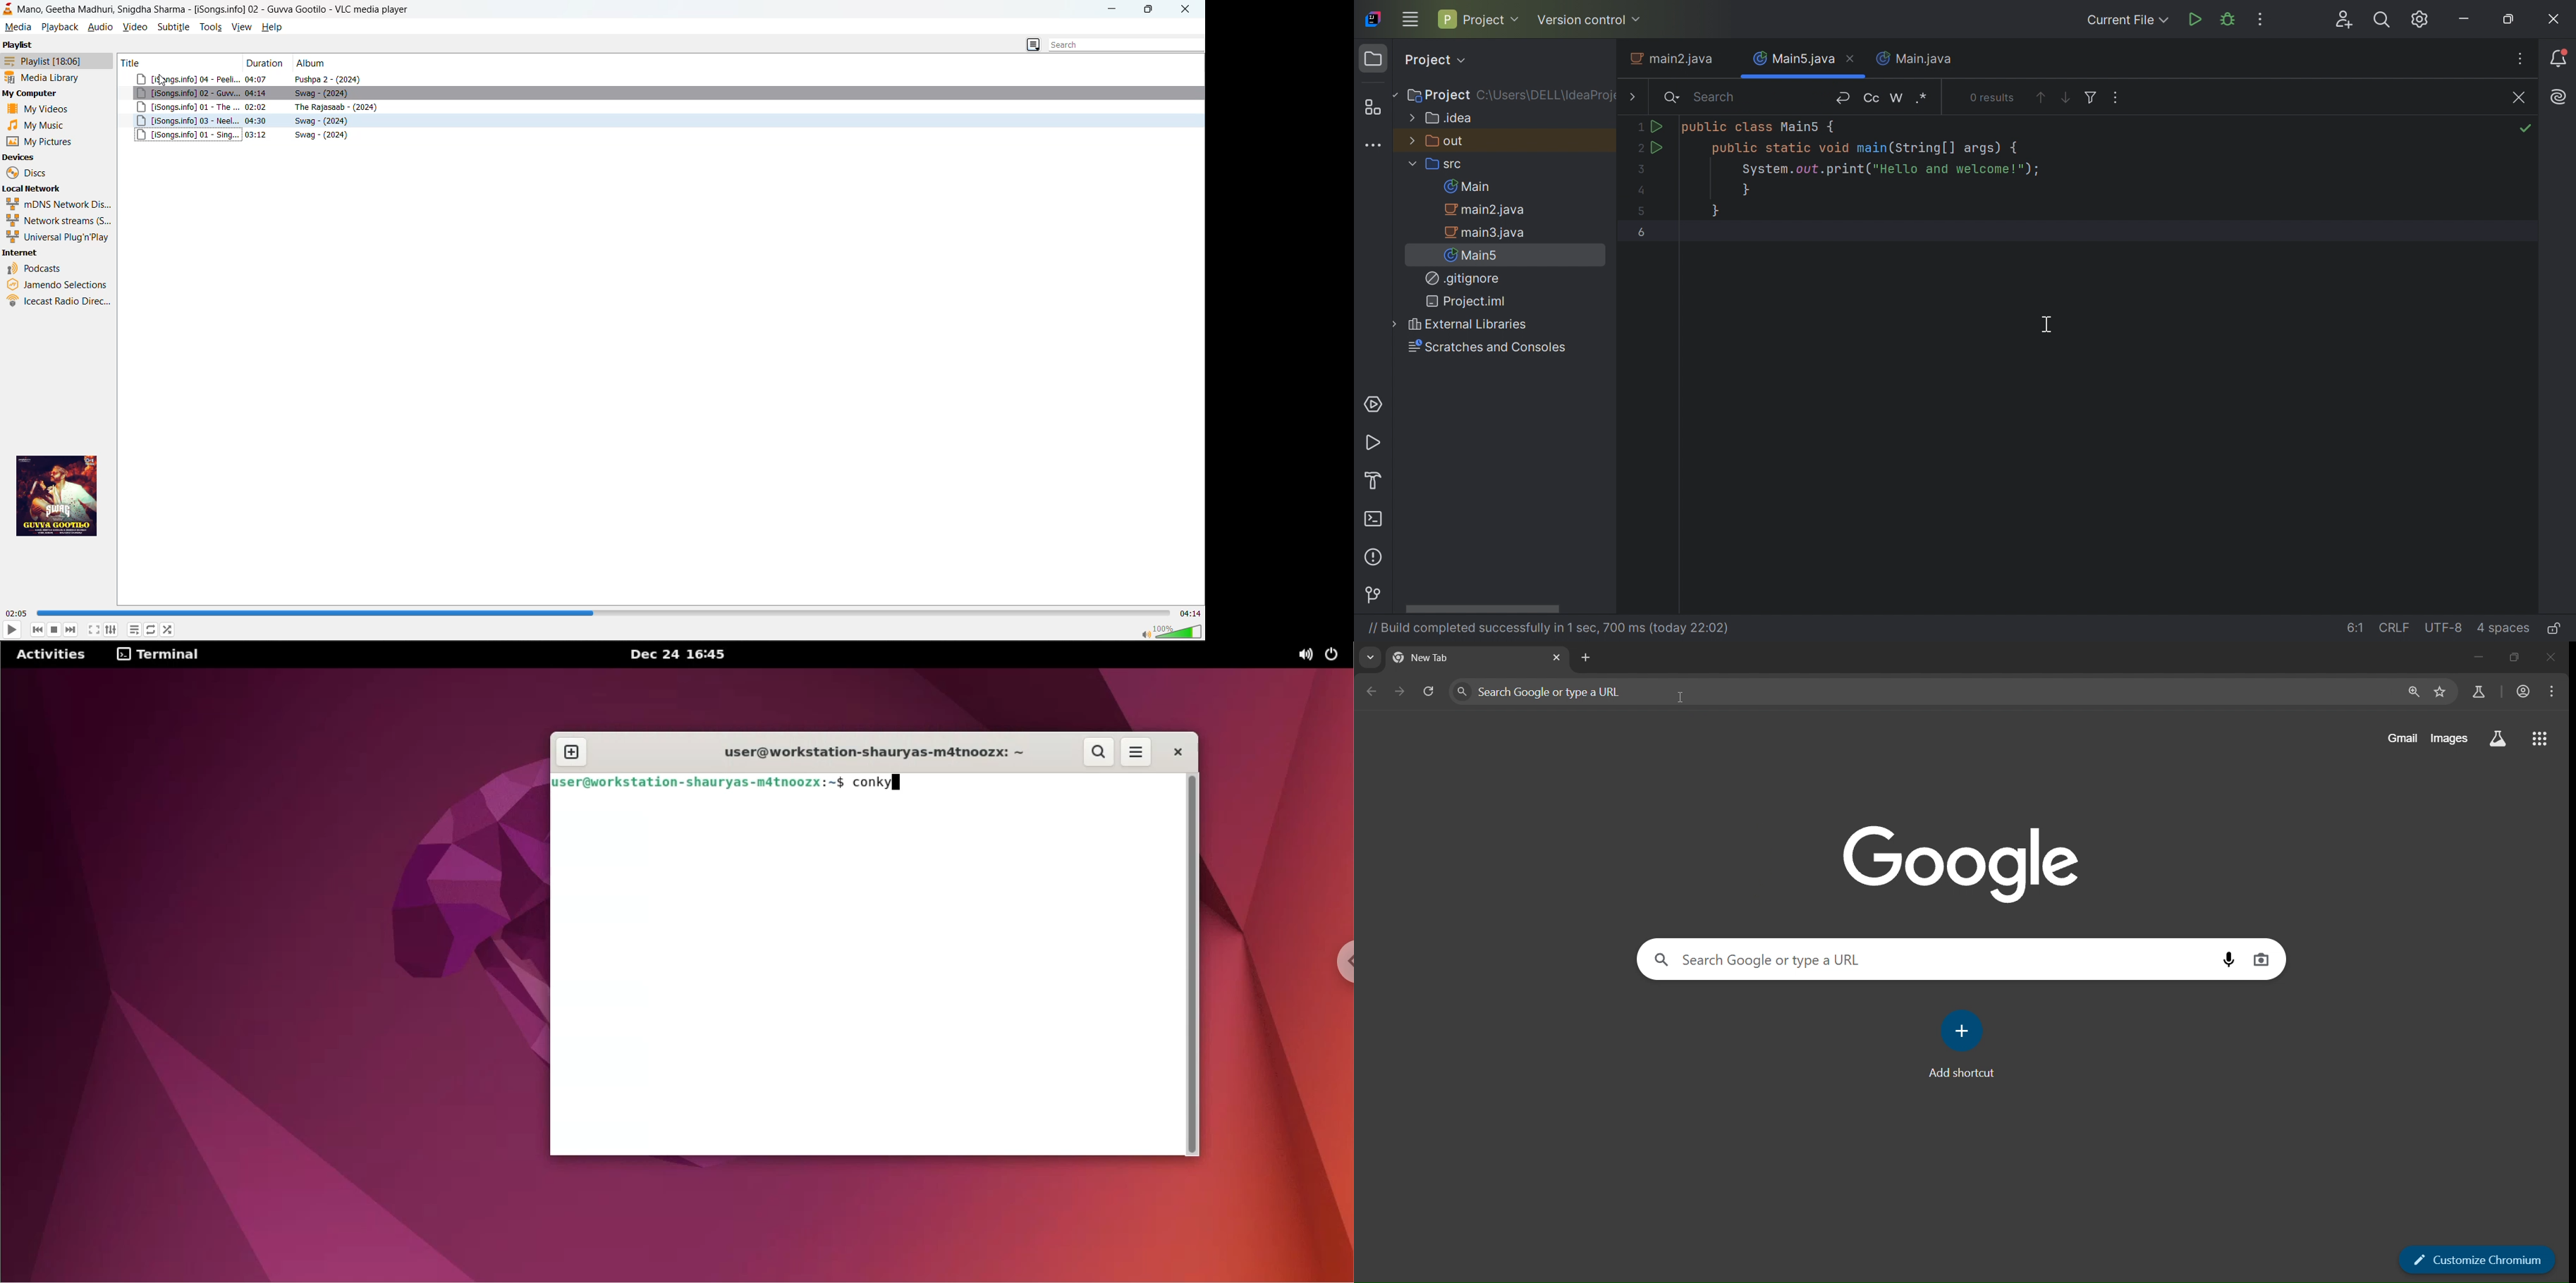 This screenshot has height=1288, width=2576. Describe the element at coordinates (1170, 631) in the screenshot. I see `volume` at that location.